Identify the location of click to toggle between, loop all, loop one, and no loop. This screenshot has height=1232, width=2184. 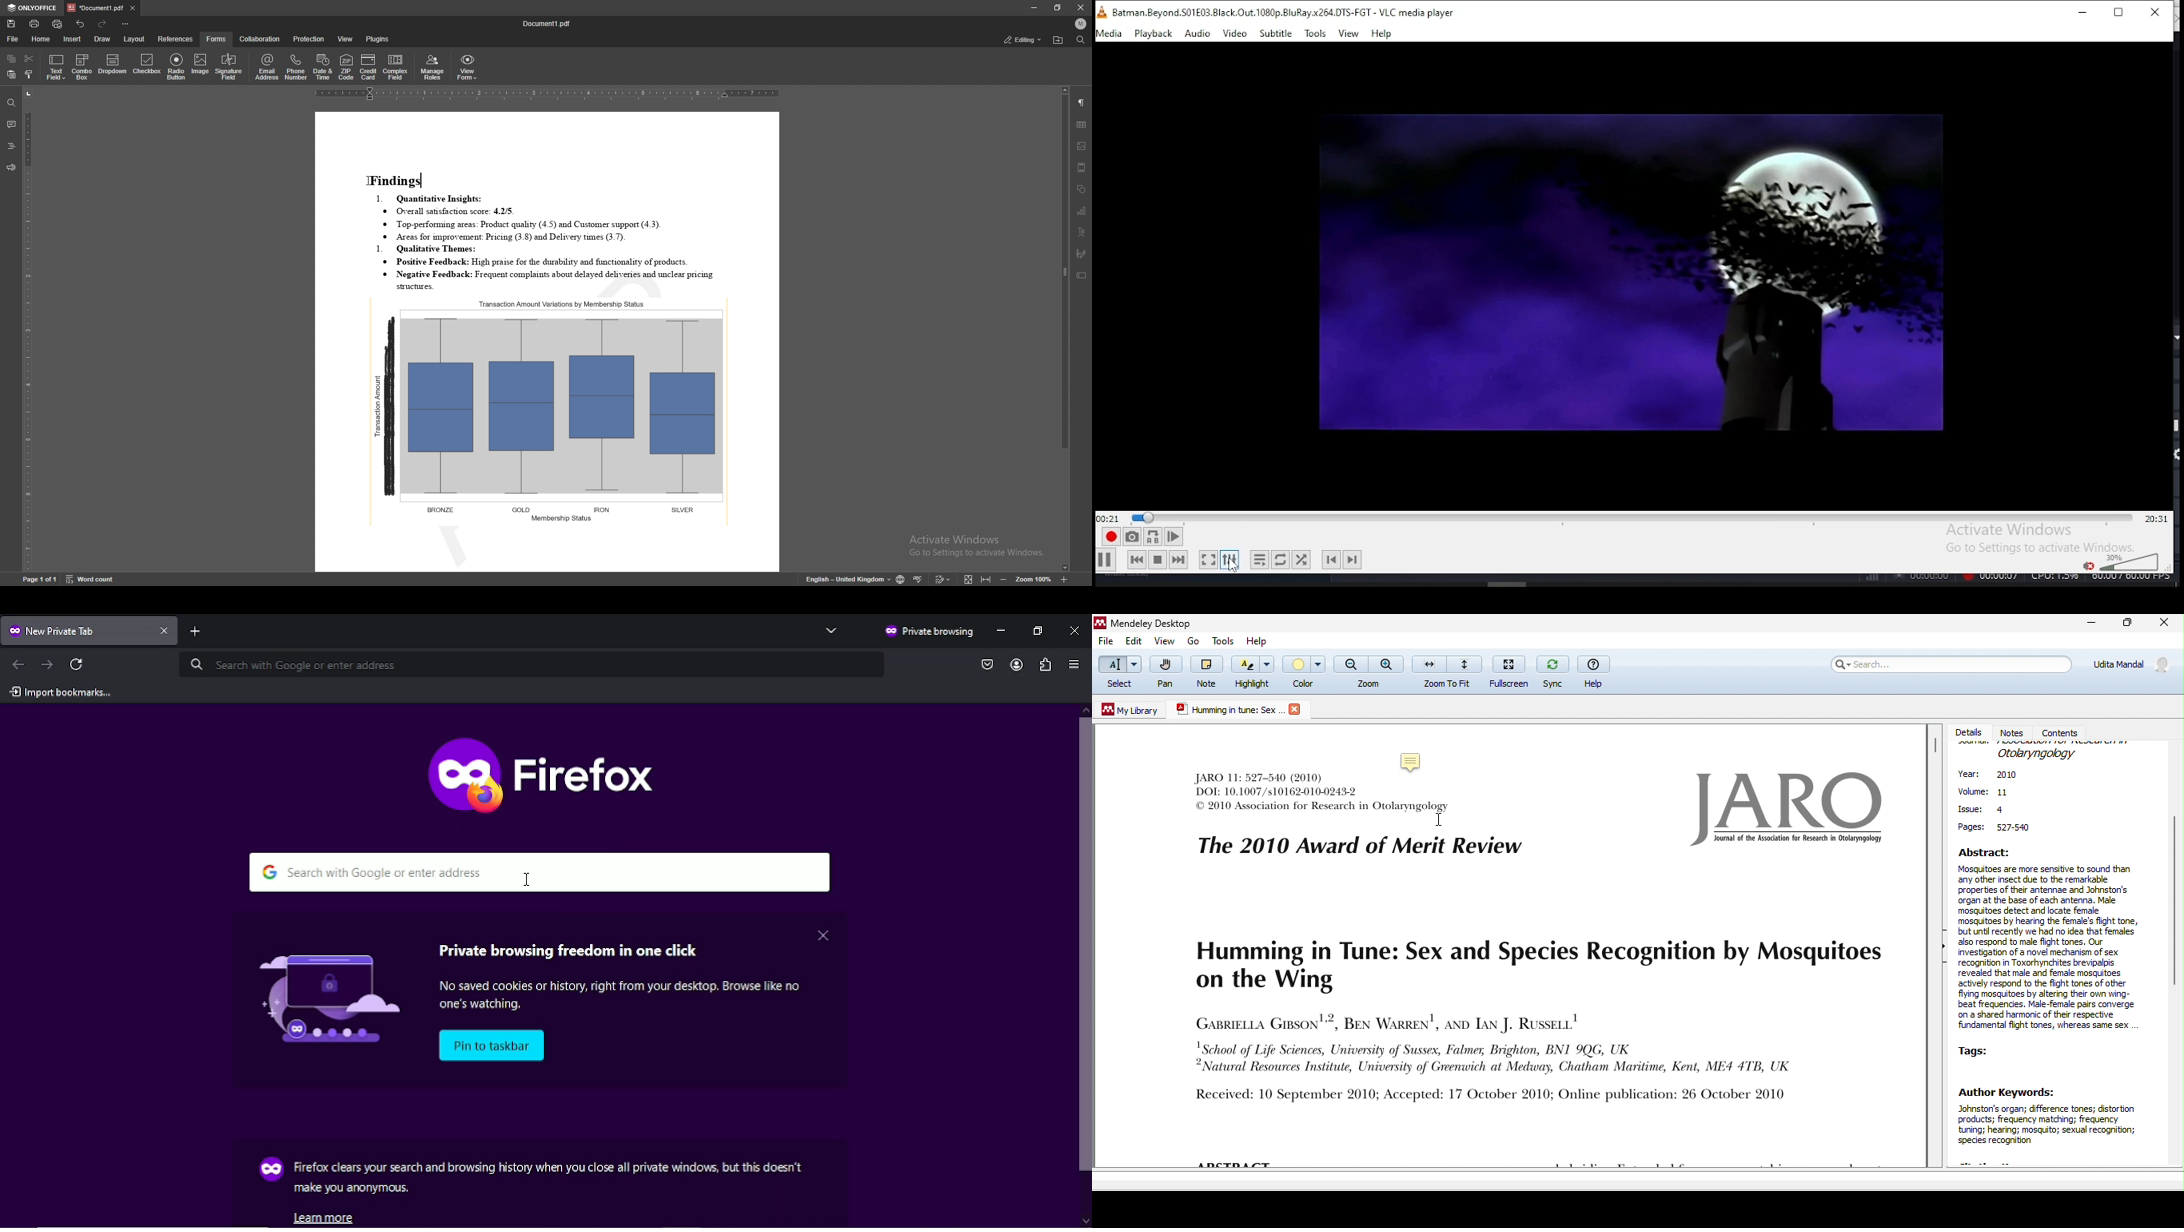
(1279, 560).